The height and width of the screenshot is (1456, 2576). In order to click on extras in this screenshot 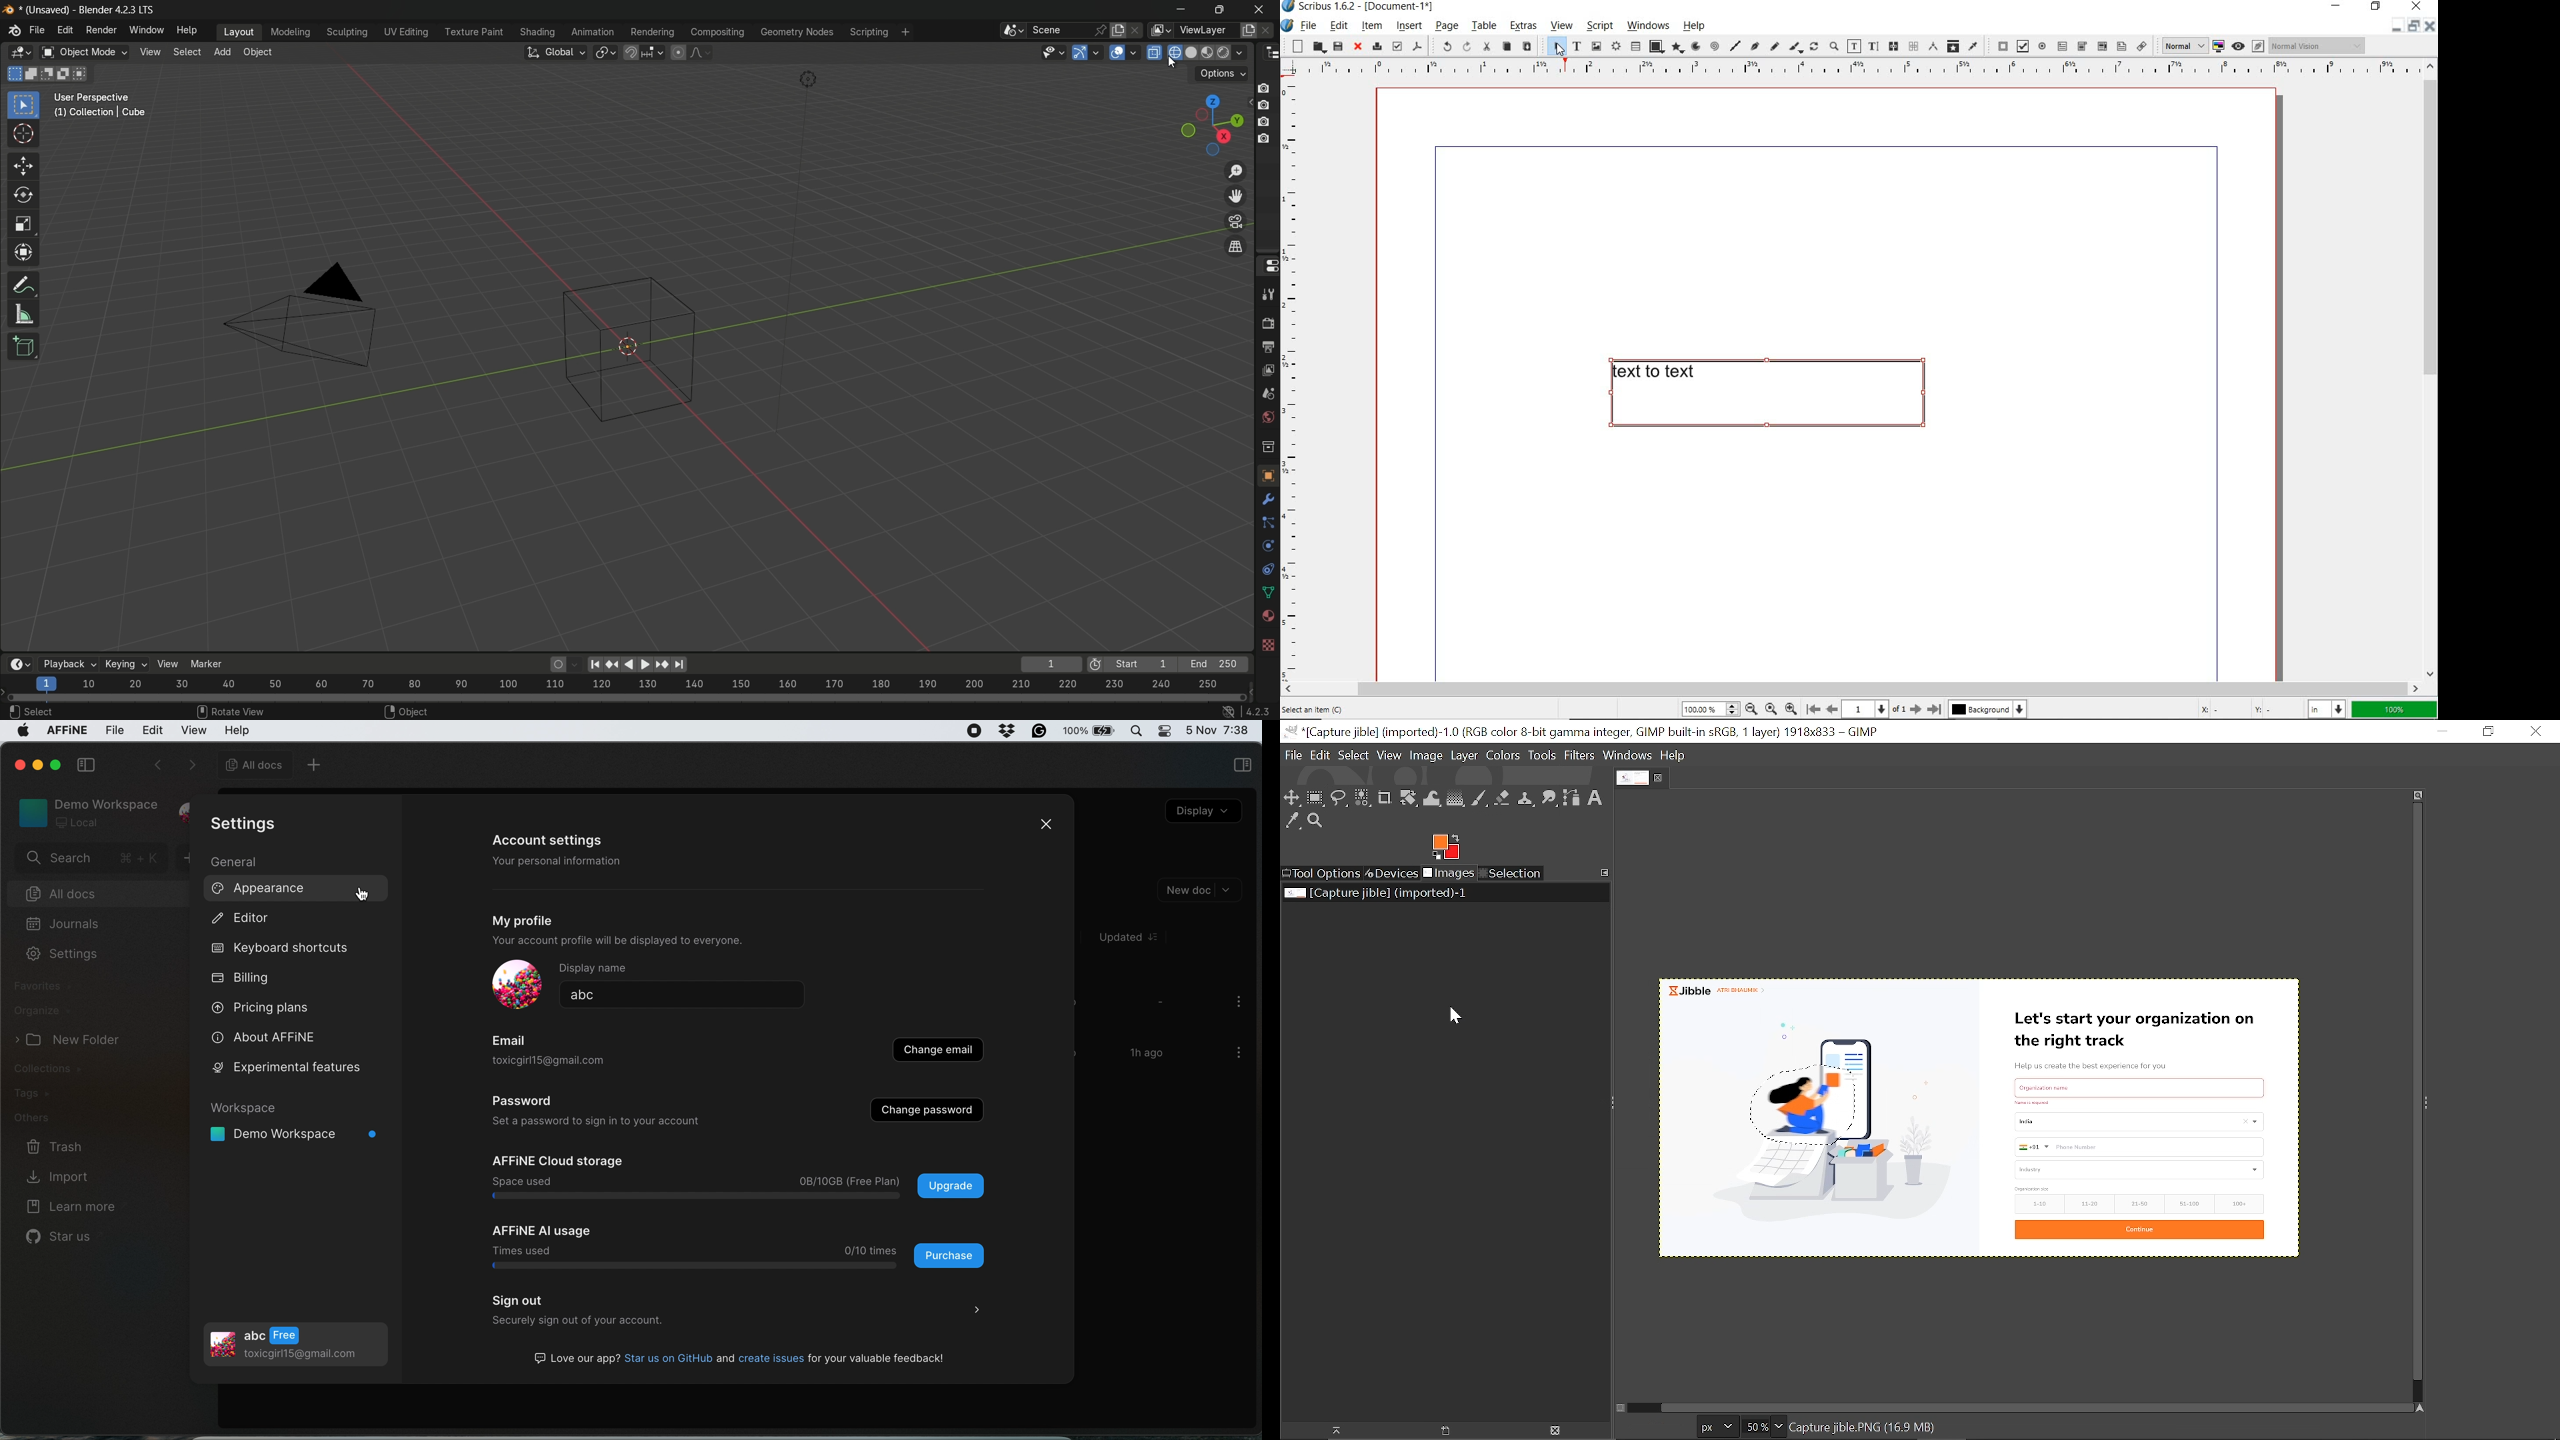, I will do `click(1523, 28)`.